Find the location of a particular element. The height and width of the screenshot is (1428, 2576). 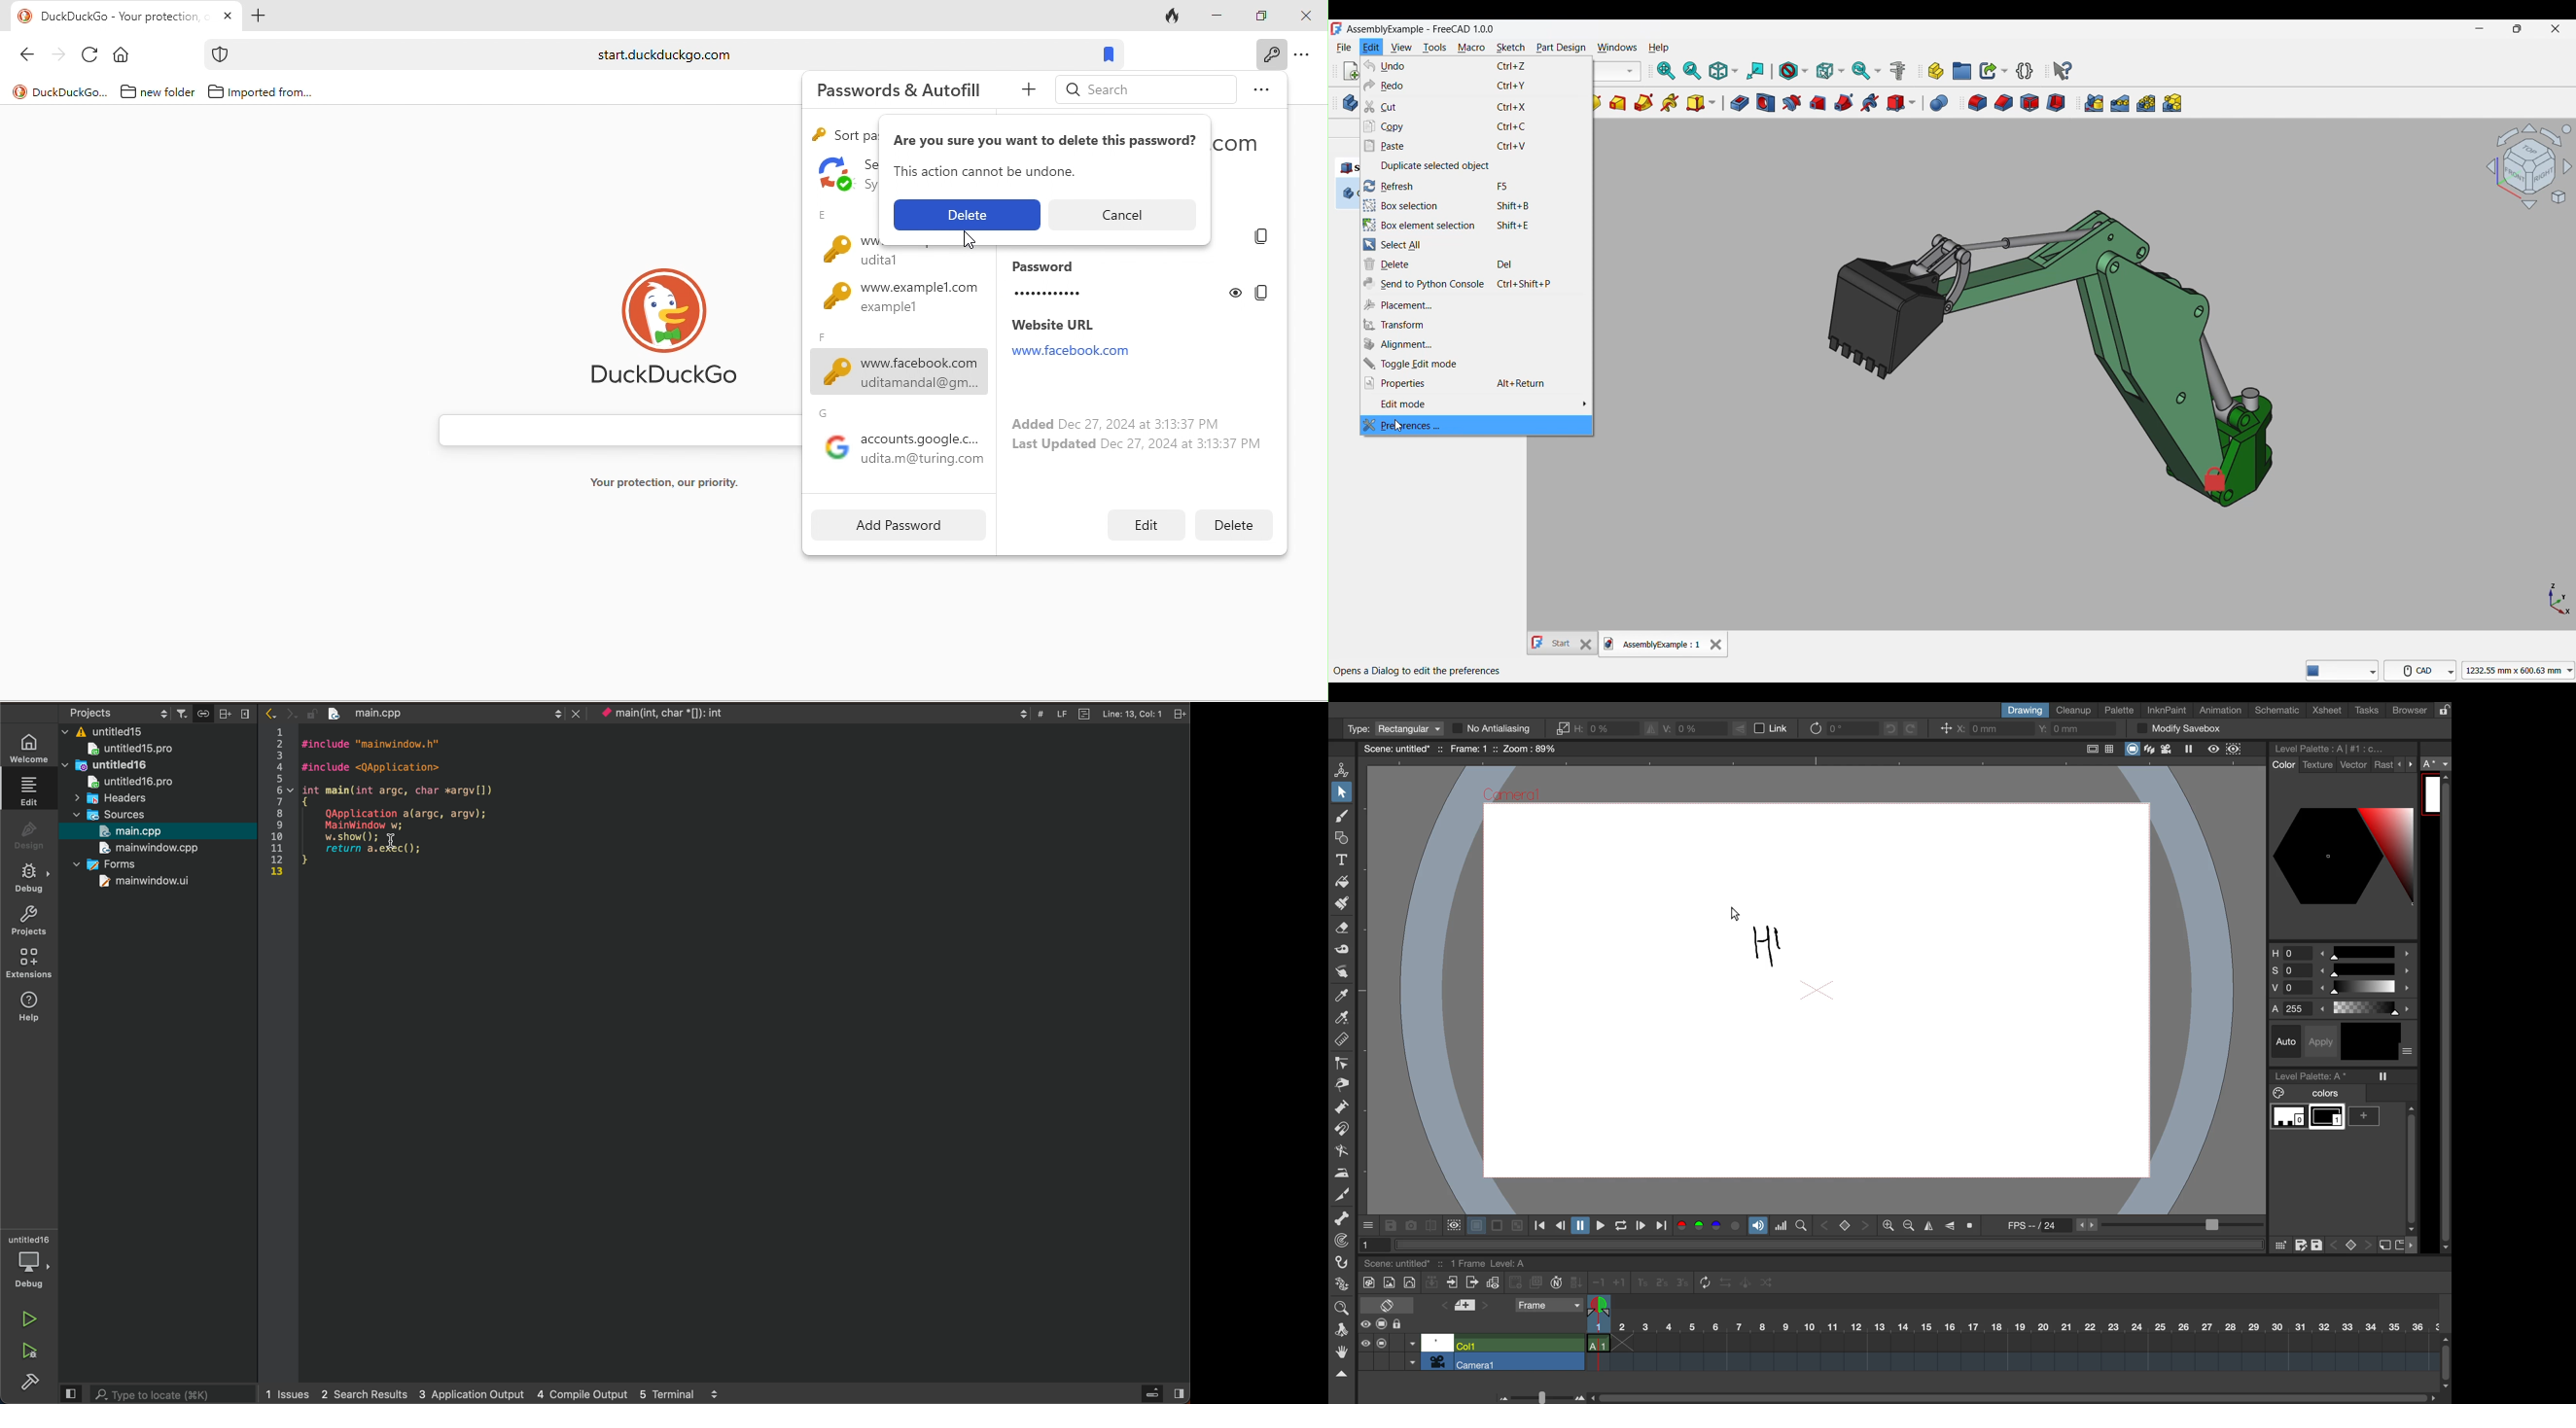

search bar is located at coordinates (614, 430).